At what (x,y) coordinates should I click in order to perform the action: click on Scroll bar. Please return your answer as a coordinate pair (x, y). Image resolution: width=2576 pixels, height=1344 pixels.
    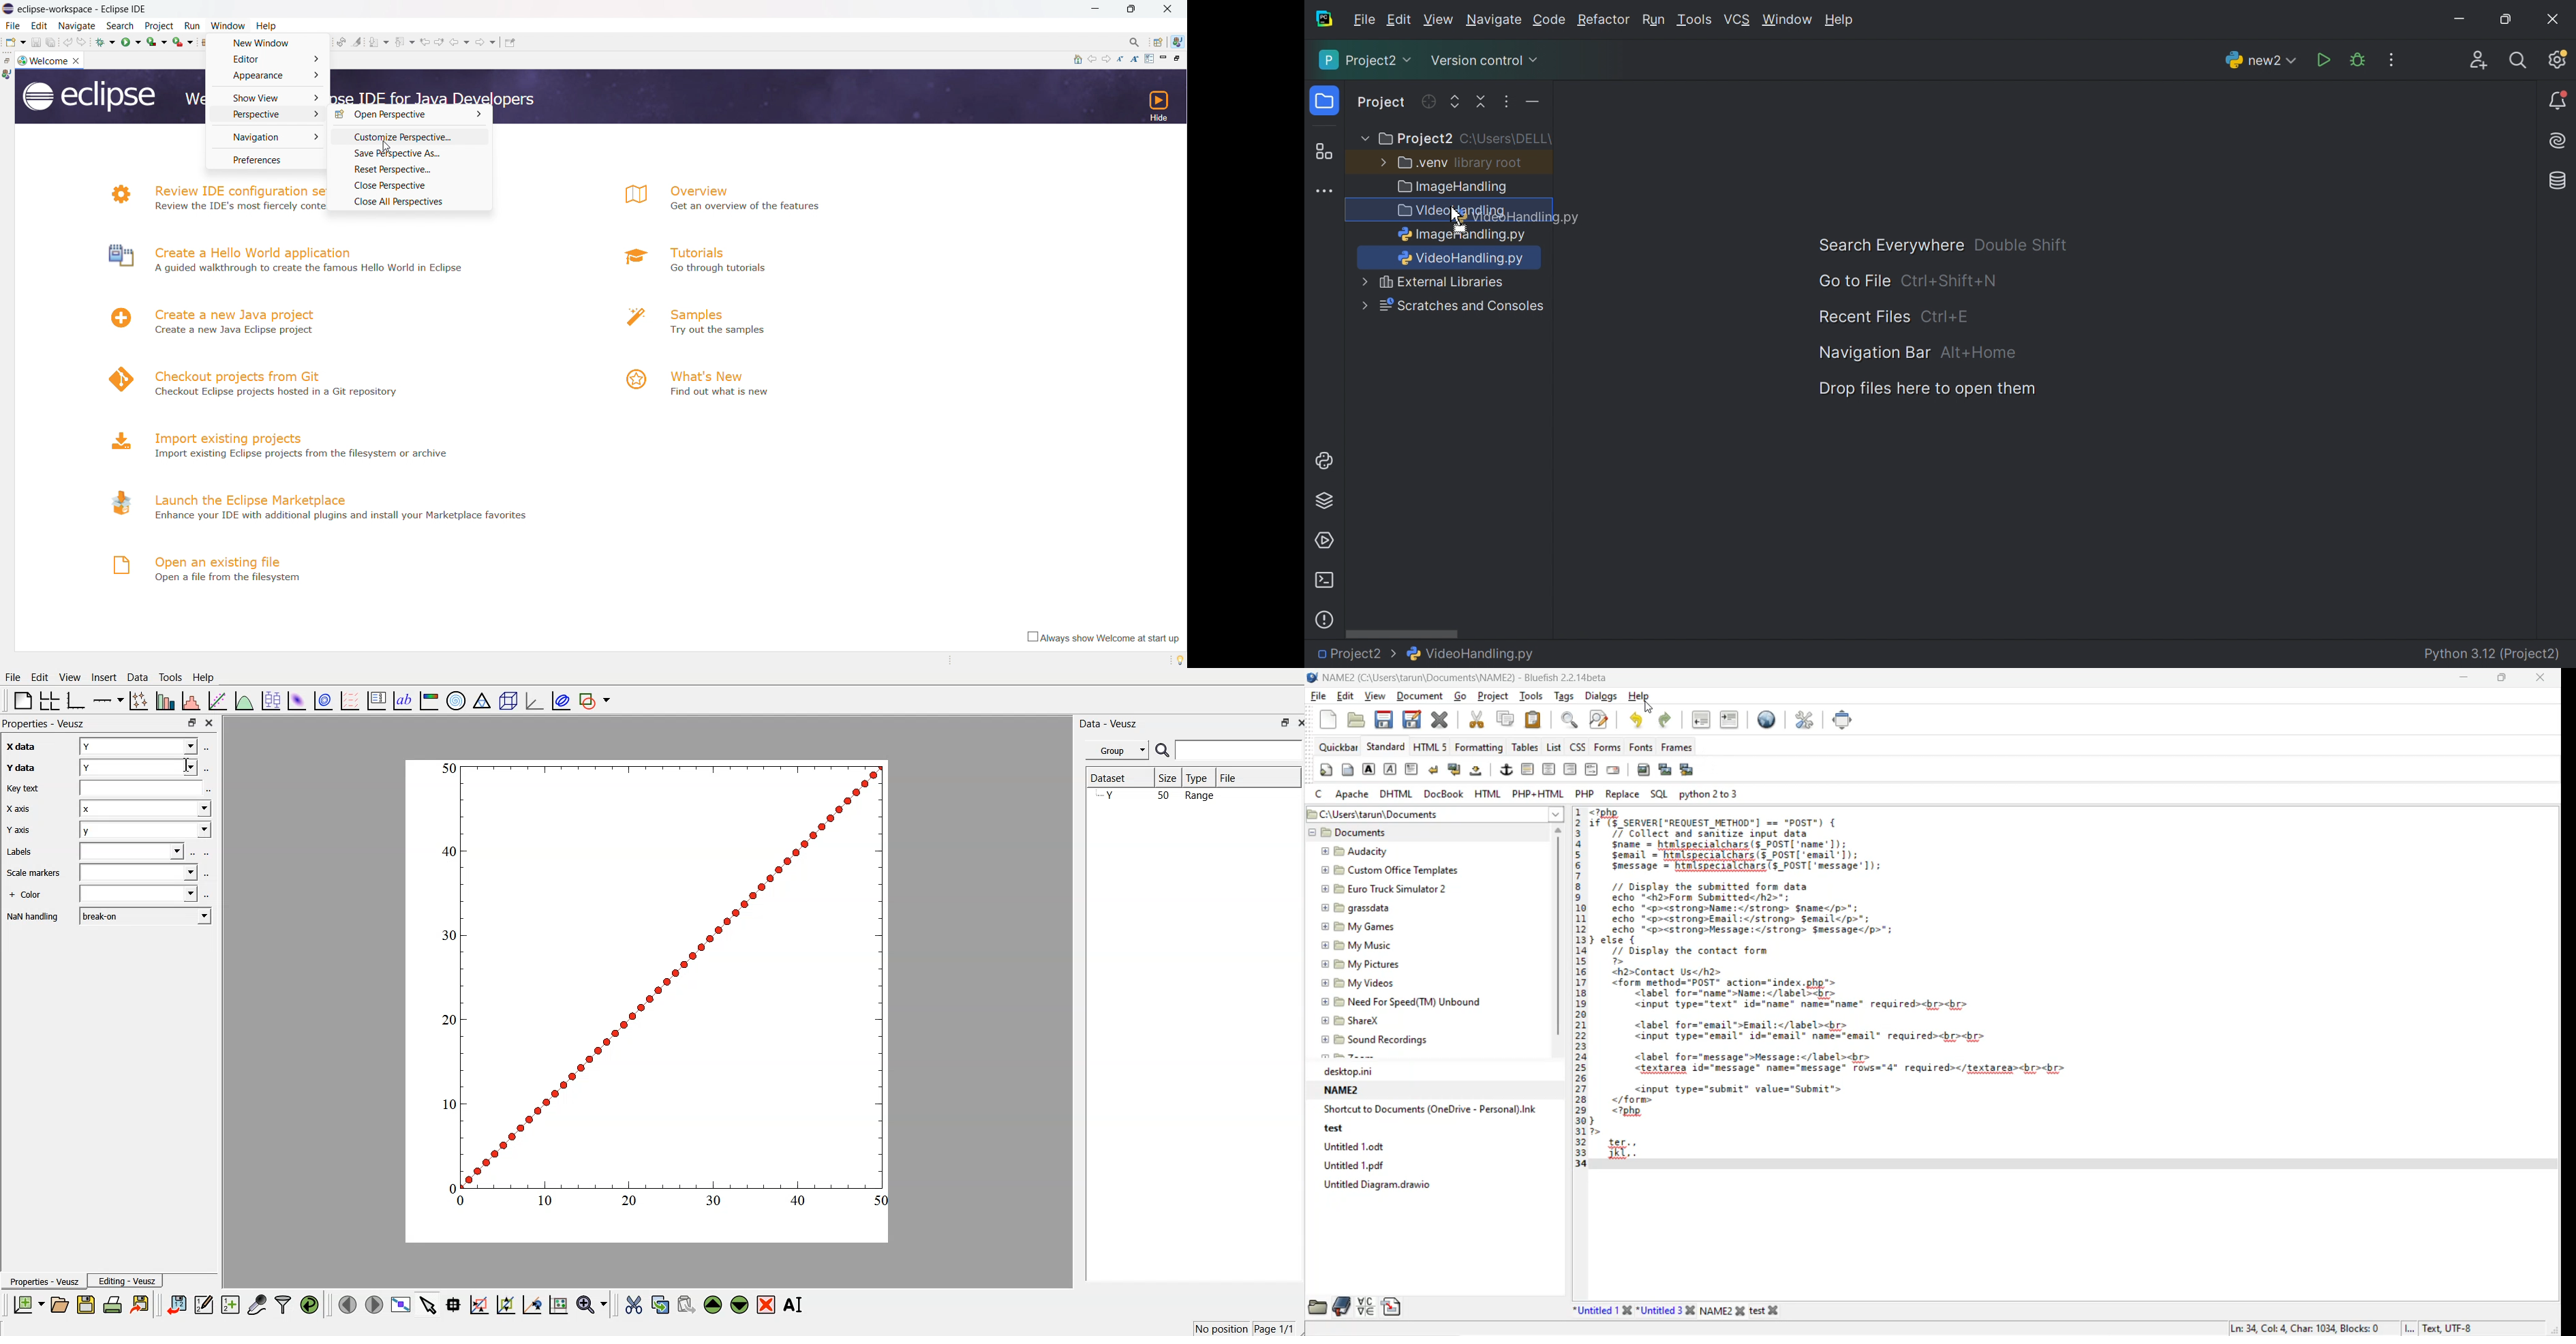
    Looking at the image, I should click on (1402, 633).